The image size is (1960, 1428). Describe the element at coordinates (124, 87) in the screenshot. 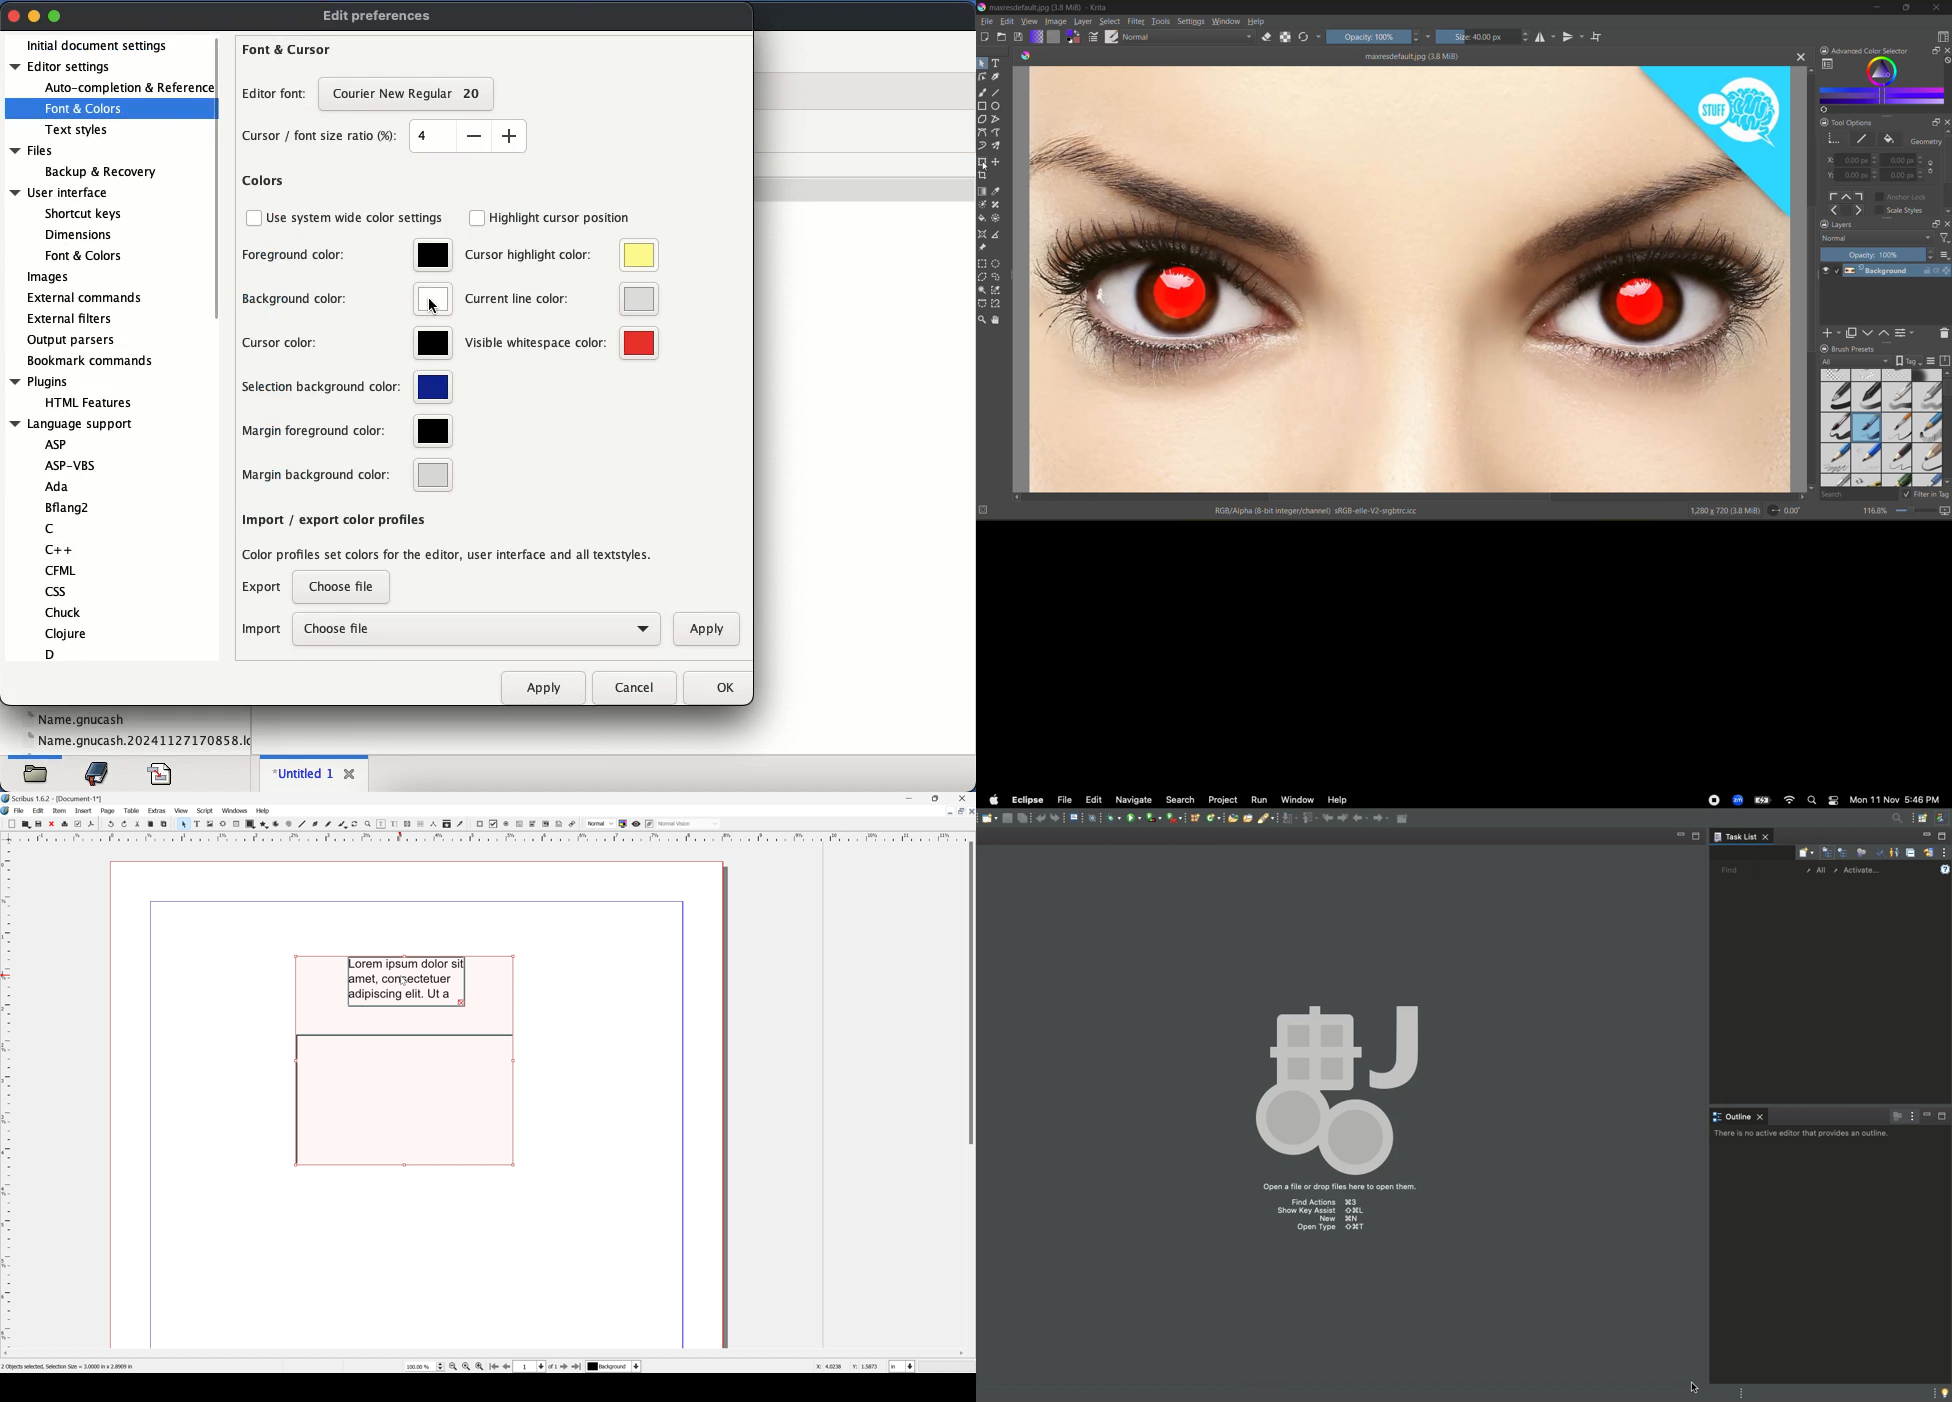

I see `auto-completion and reference` at that location.